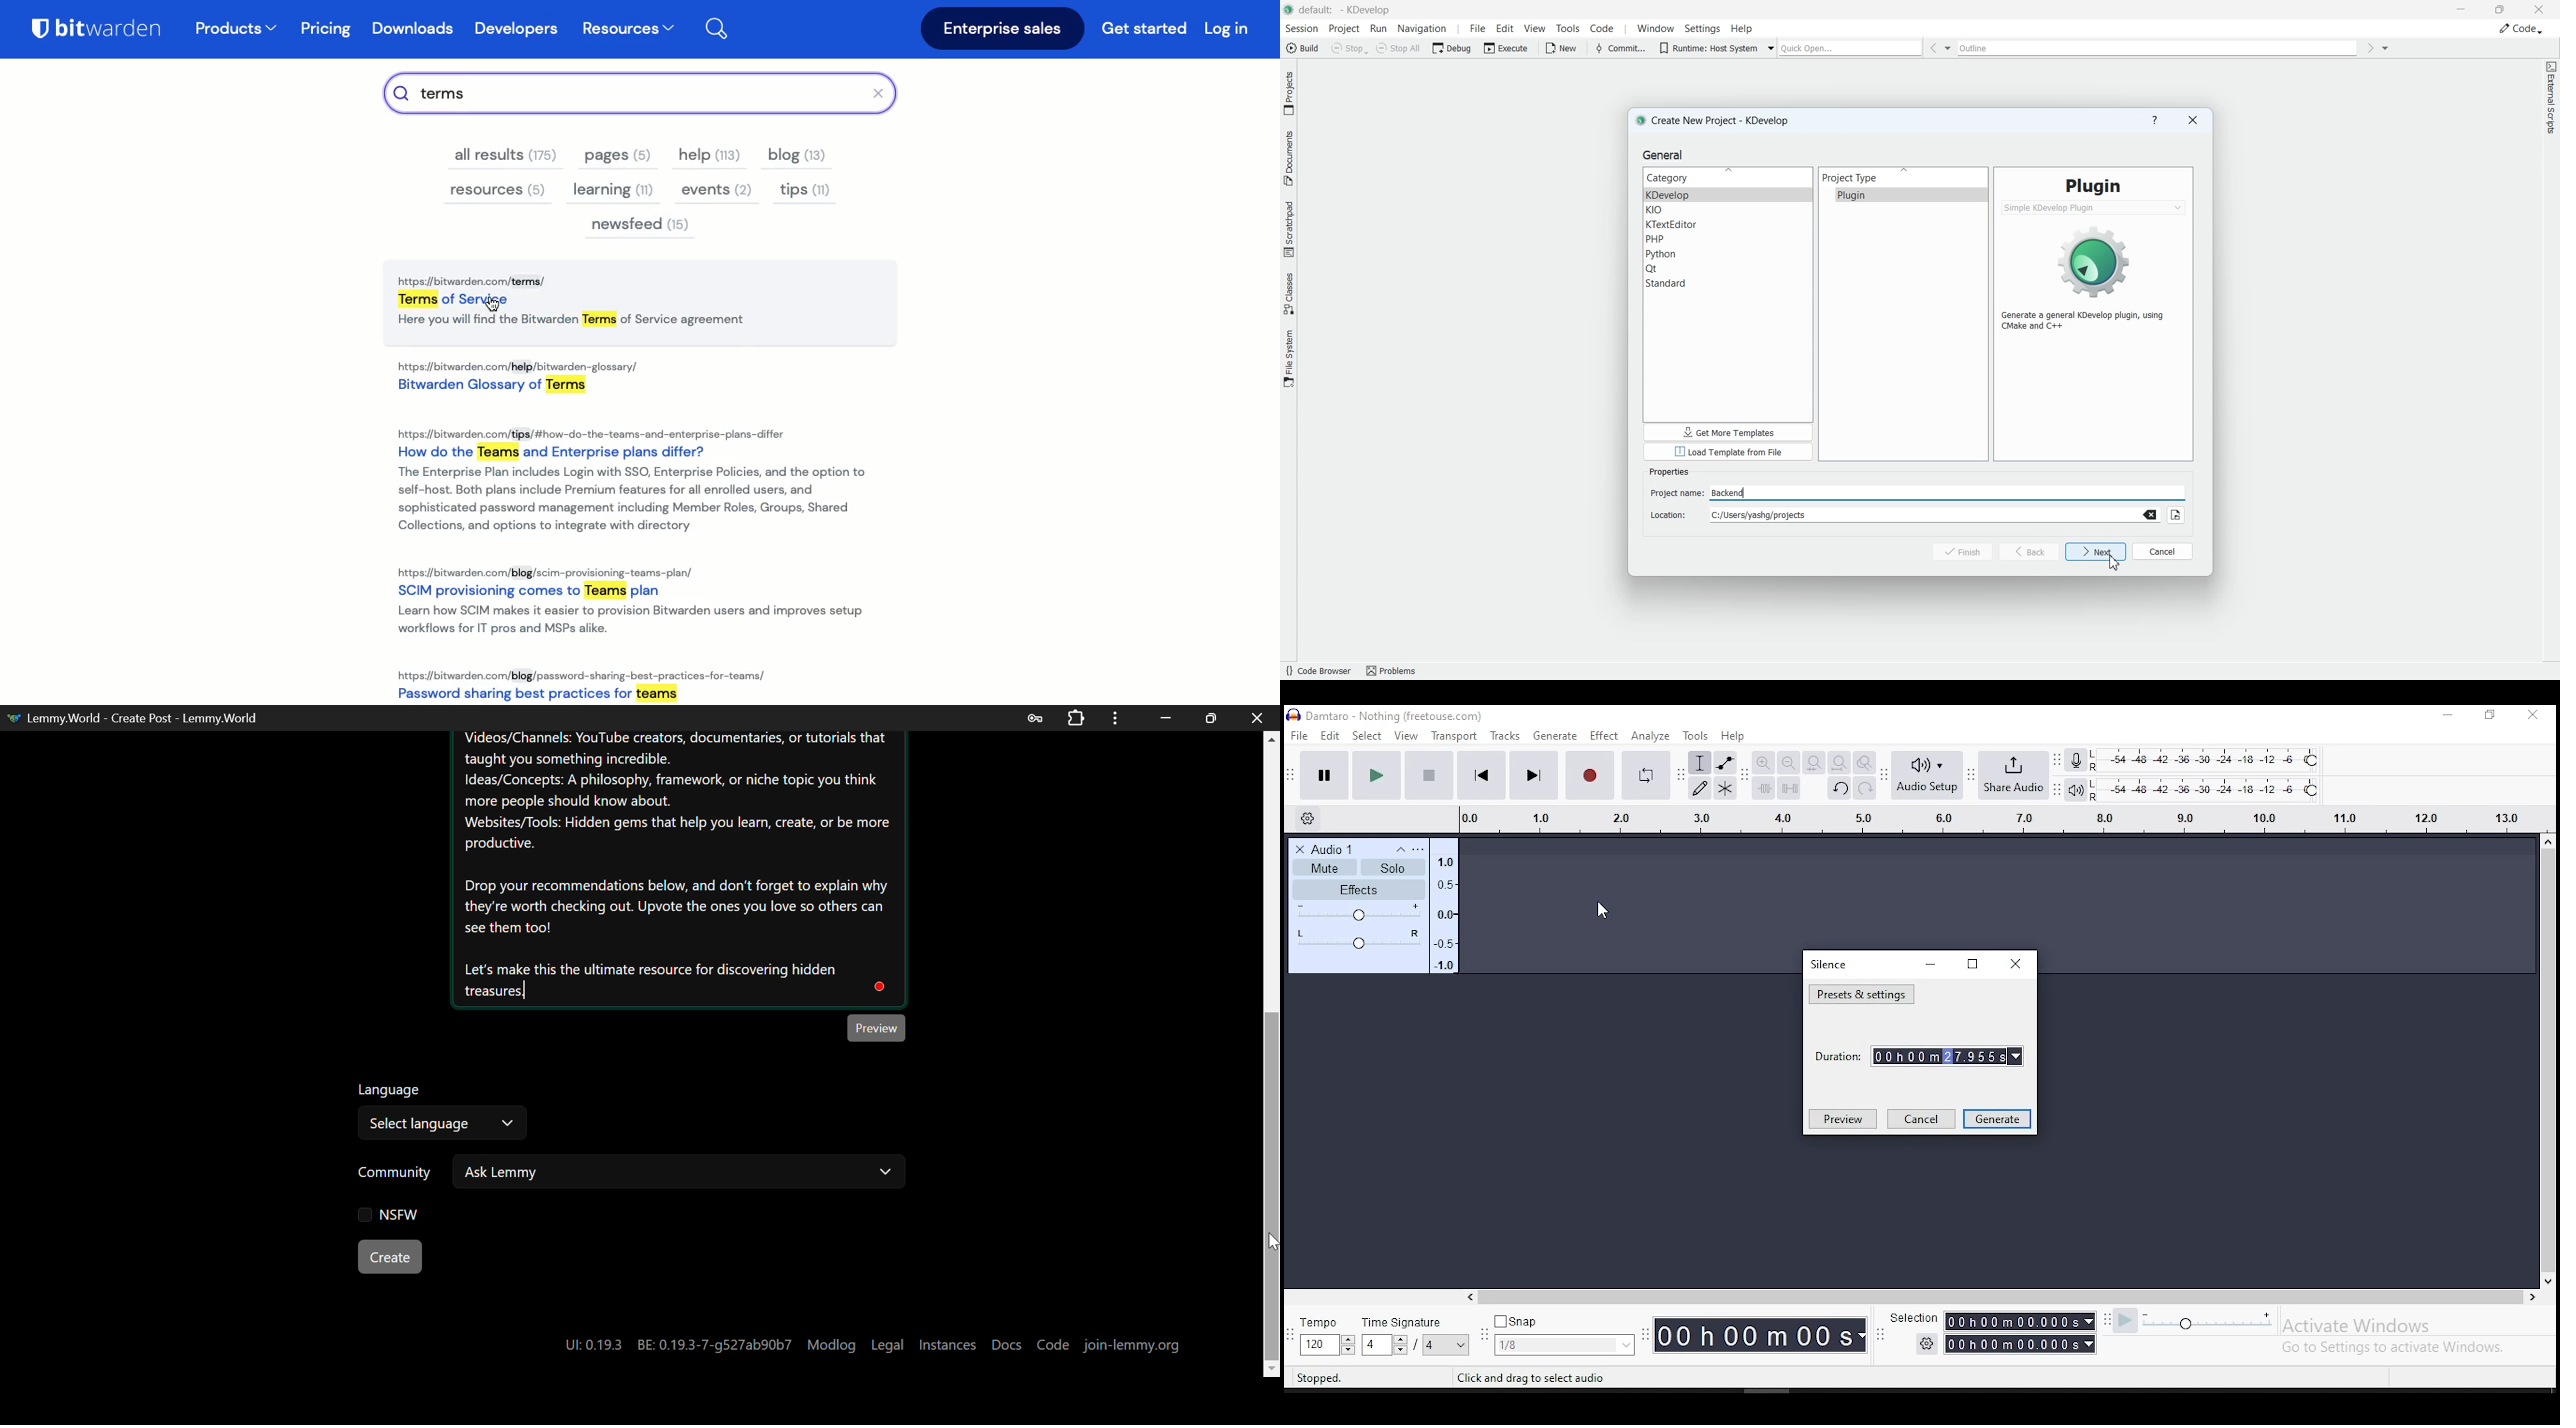 This screenshot has height=1428, width=2576. Describe the element at coordinates (1972, 964) in the screenshot. I see `restore` at that location.